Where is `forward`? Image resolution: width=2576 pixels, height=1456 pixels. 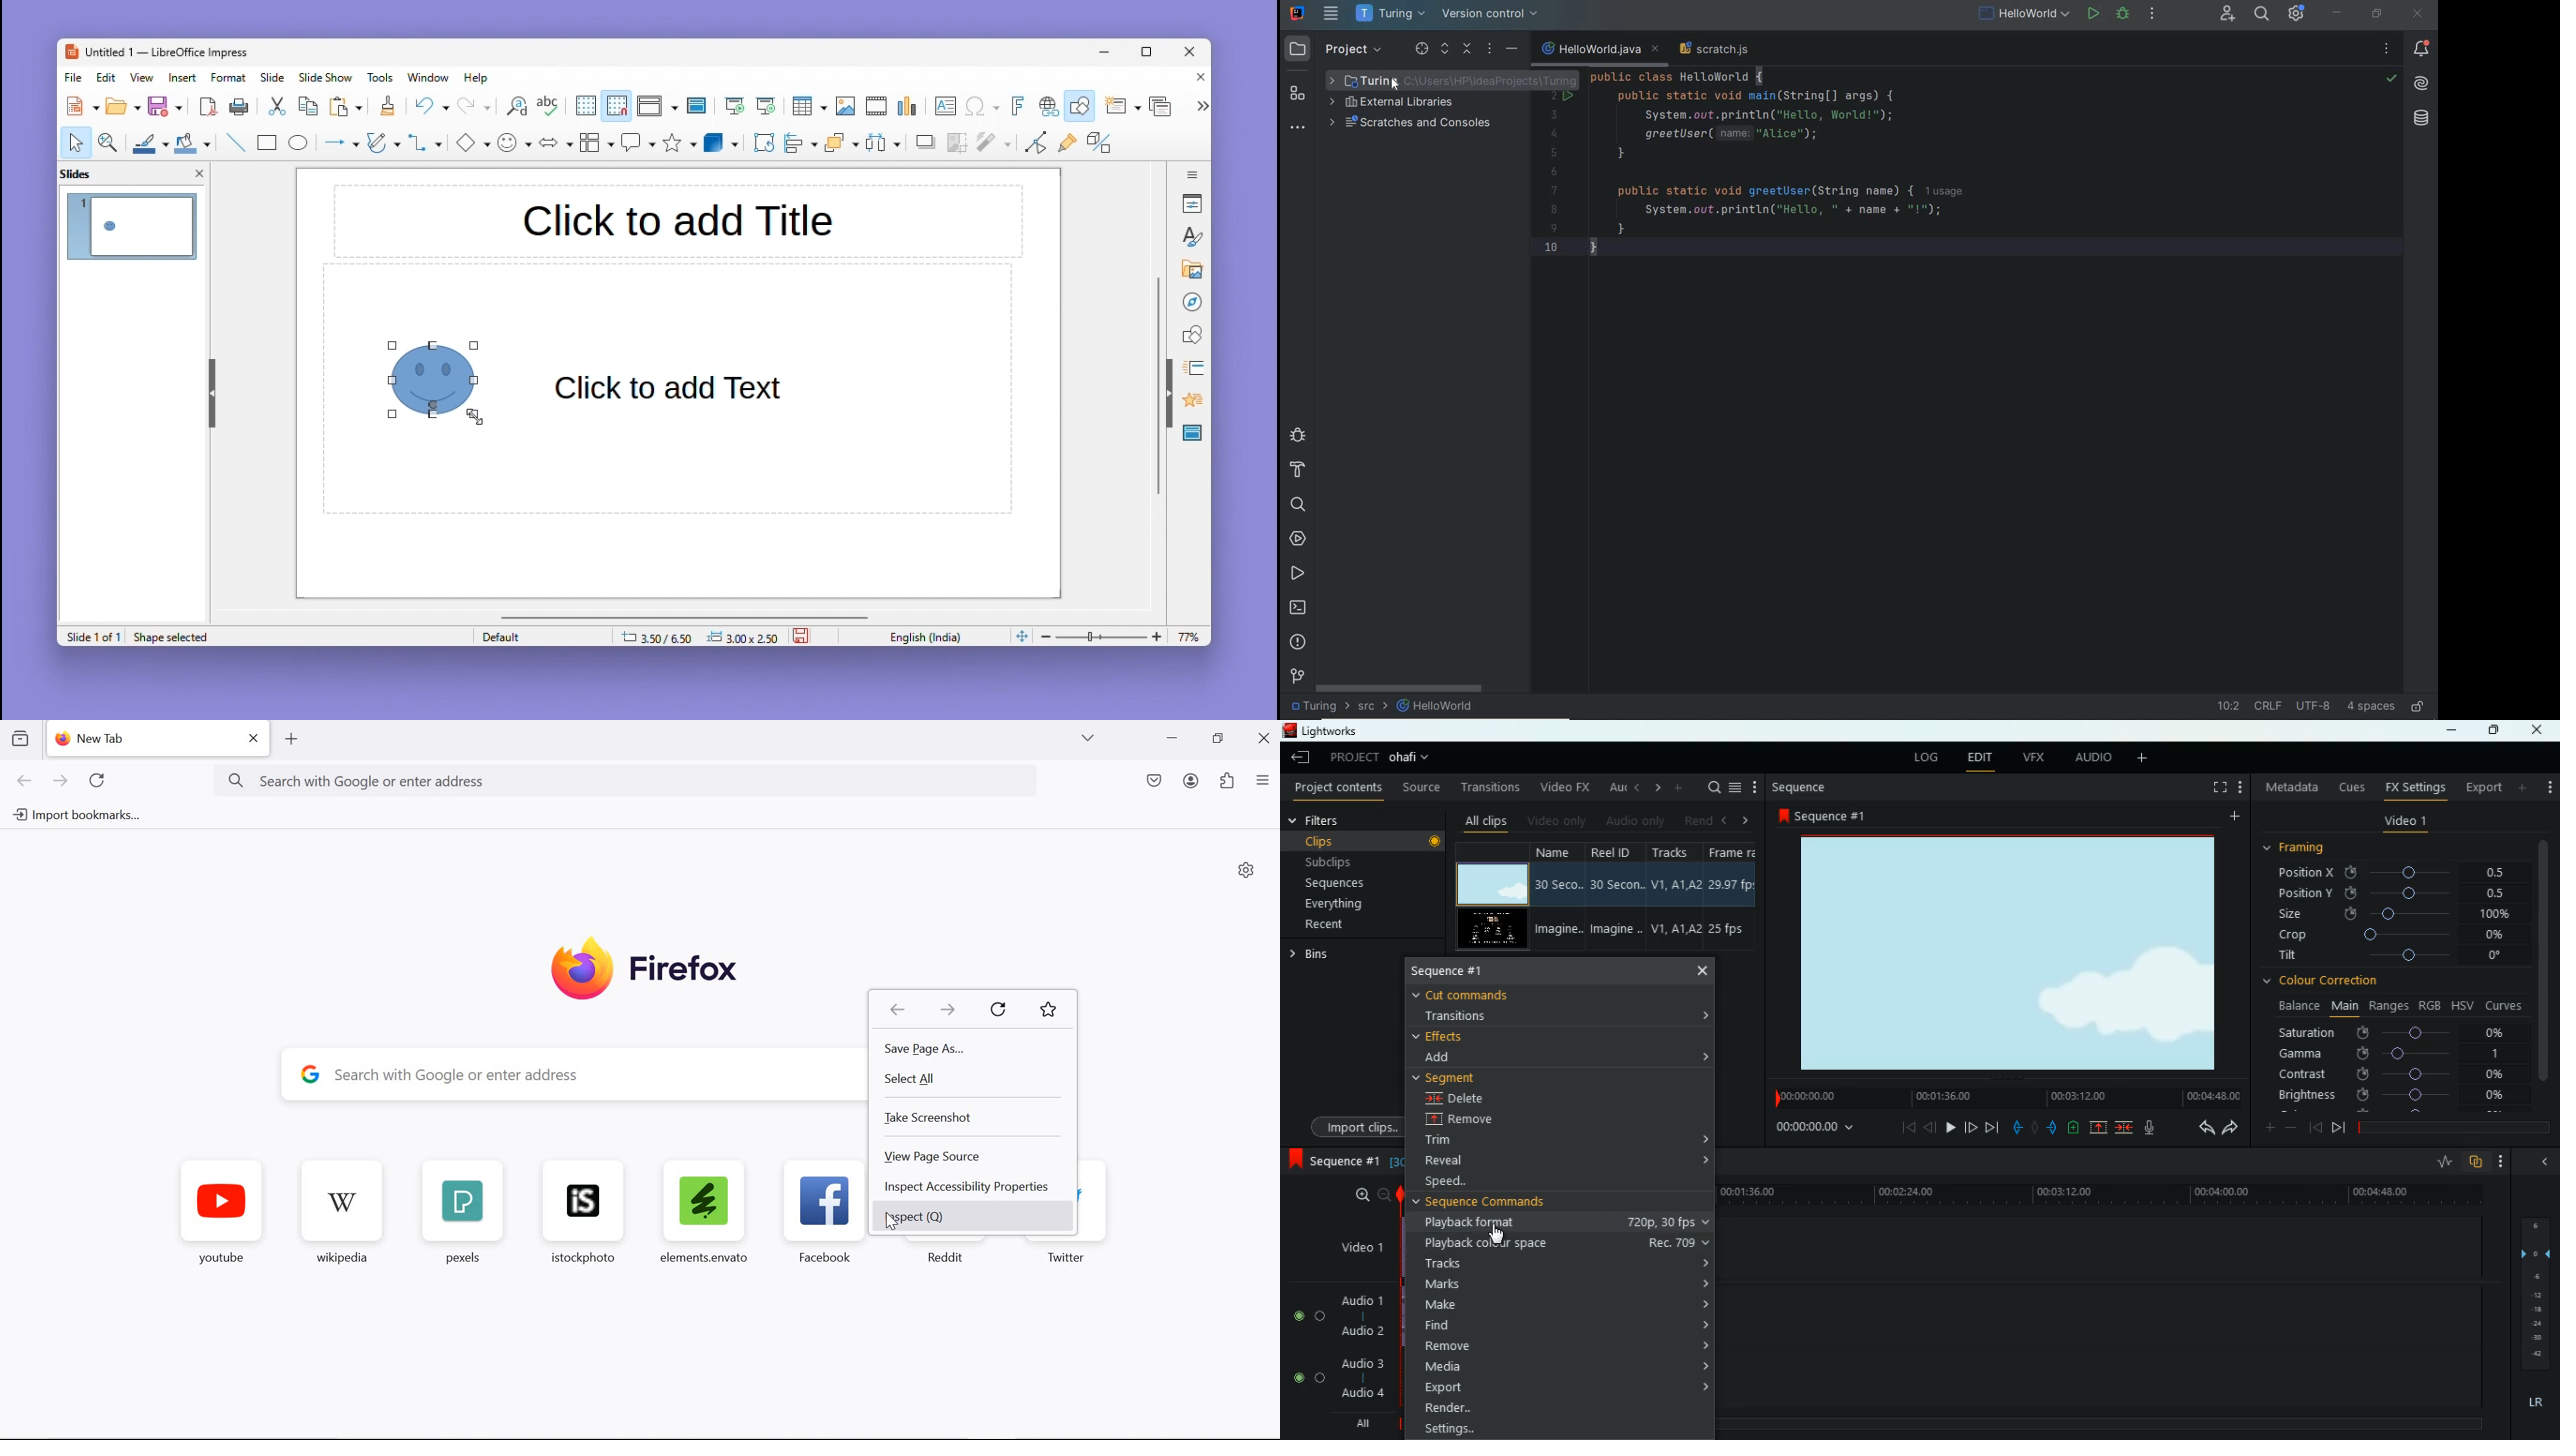
forward is located at coordinates (1992, 1128).